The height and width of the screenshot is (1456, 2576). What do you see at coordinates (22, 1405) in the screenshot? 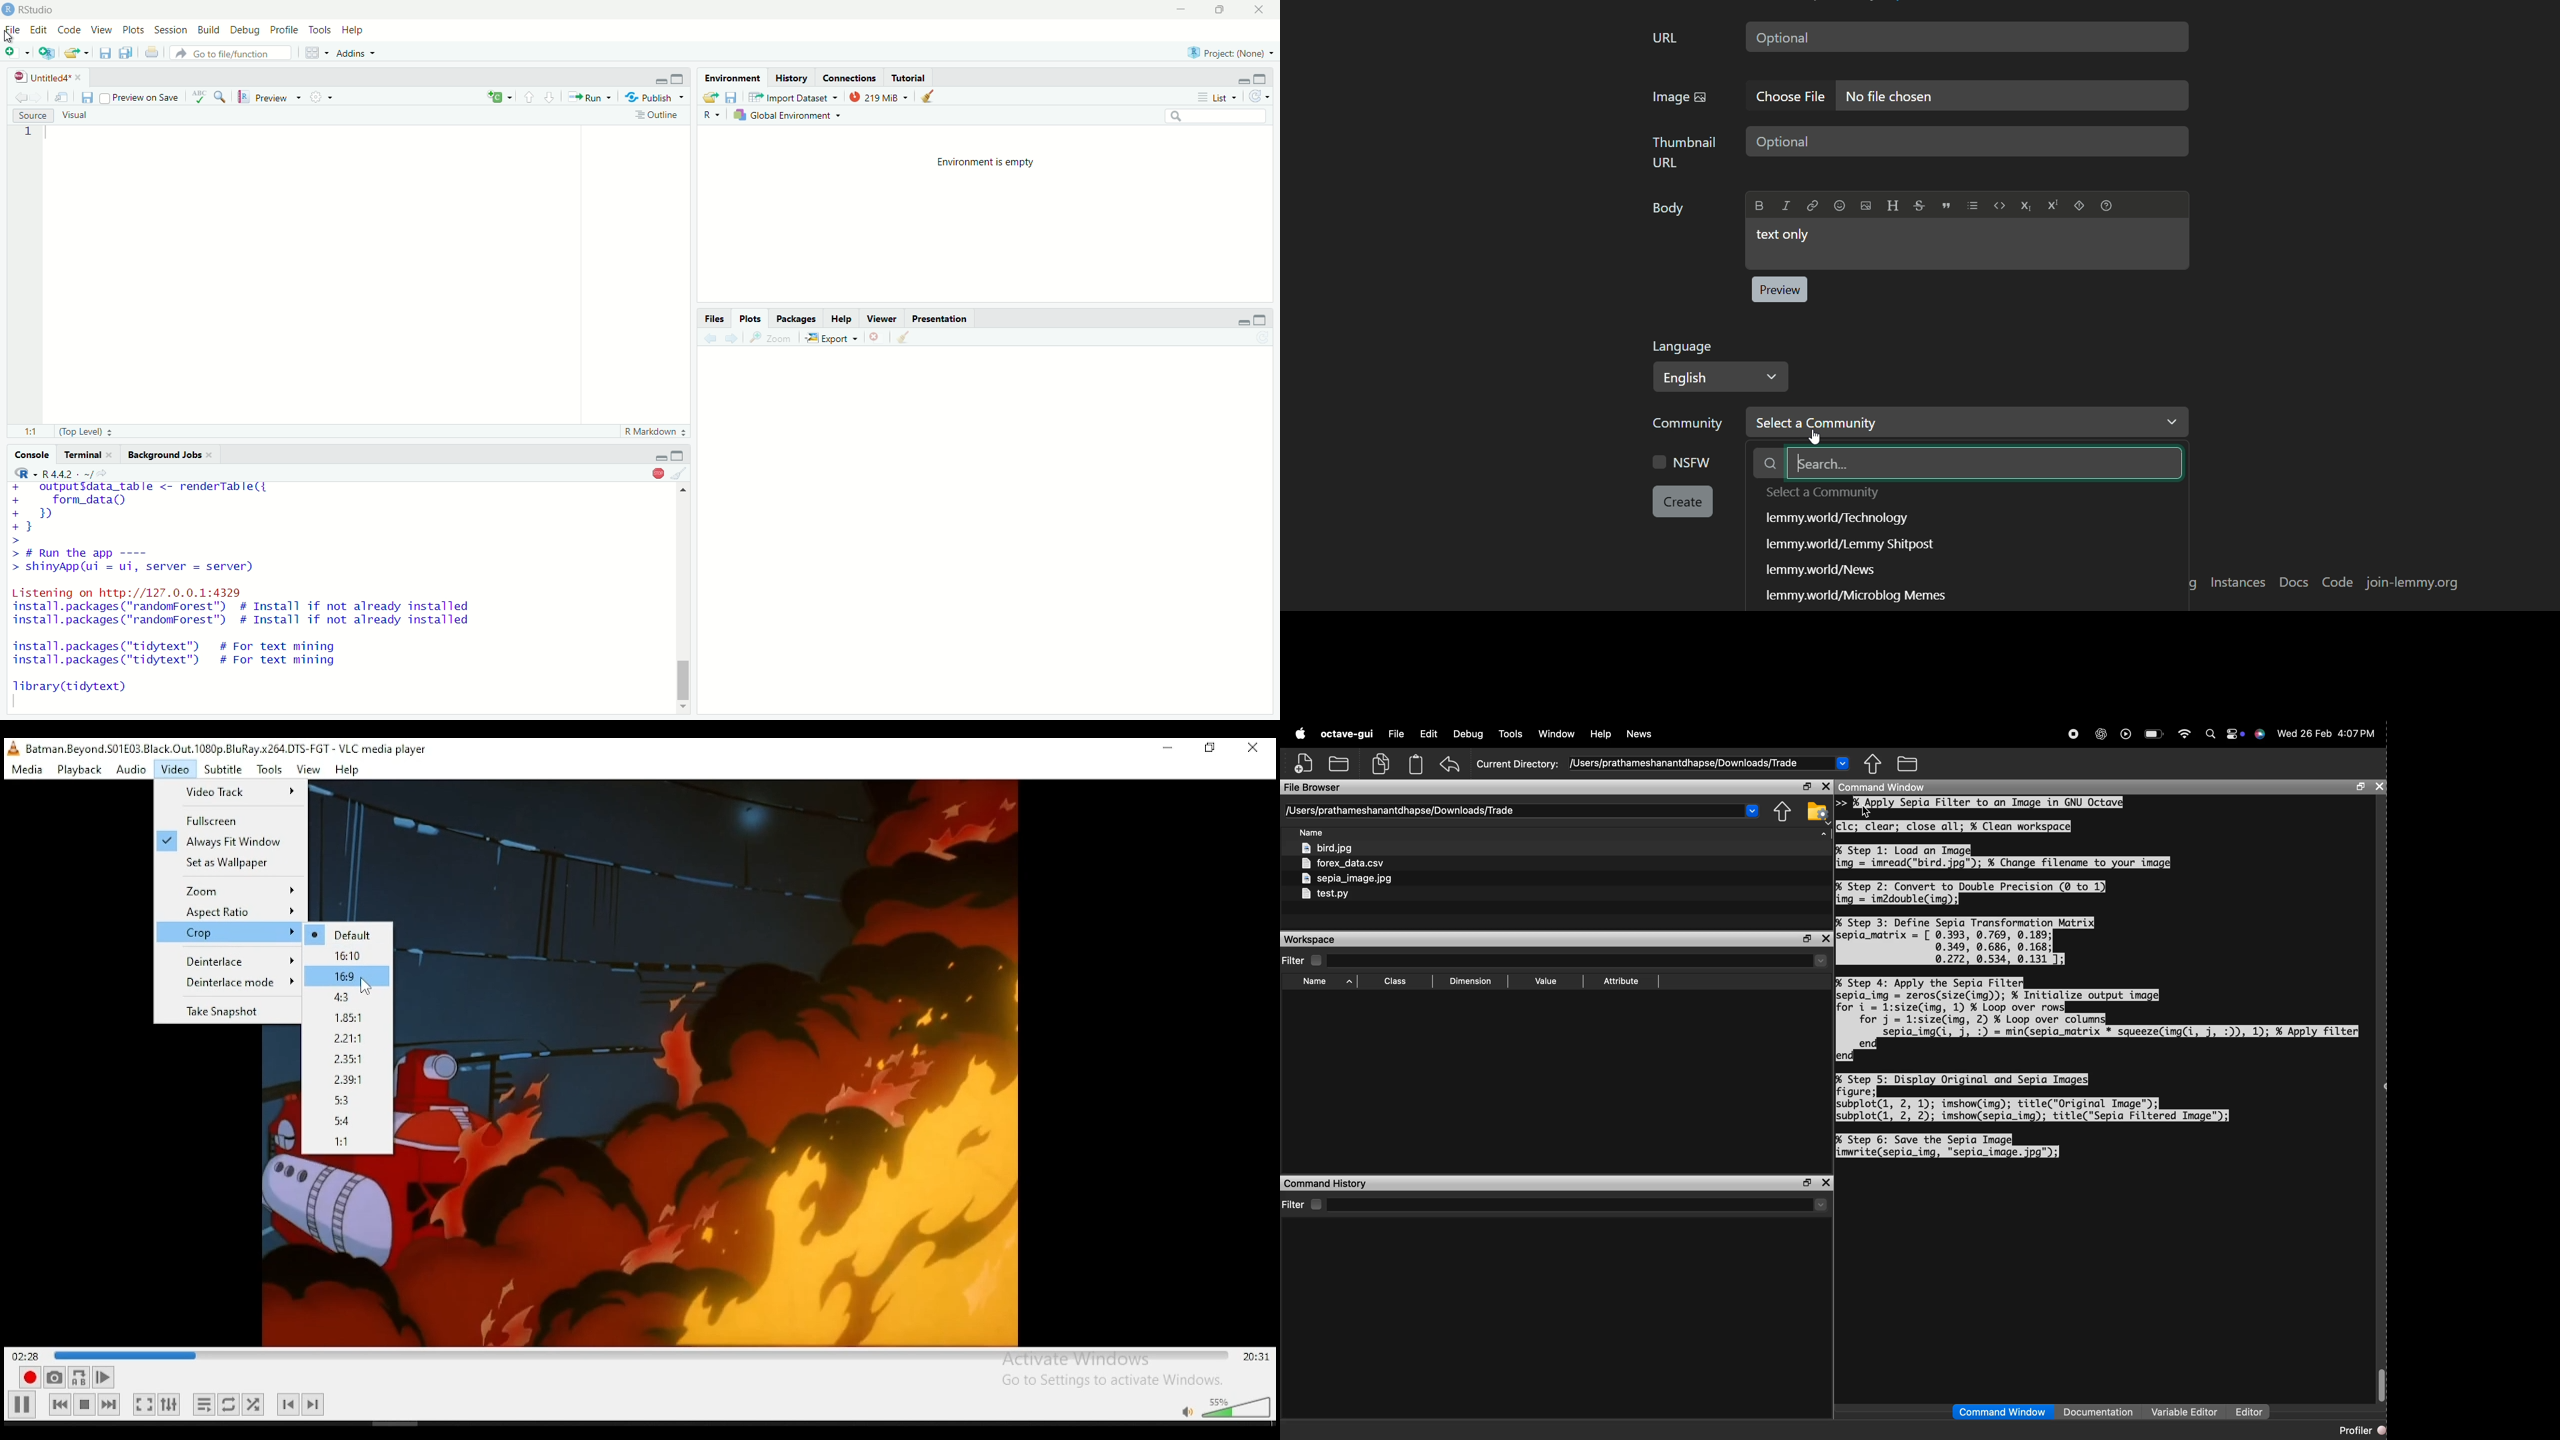
I see `Play/pause` at bounding box center [22, 1405].